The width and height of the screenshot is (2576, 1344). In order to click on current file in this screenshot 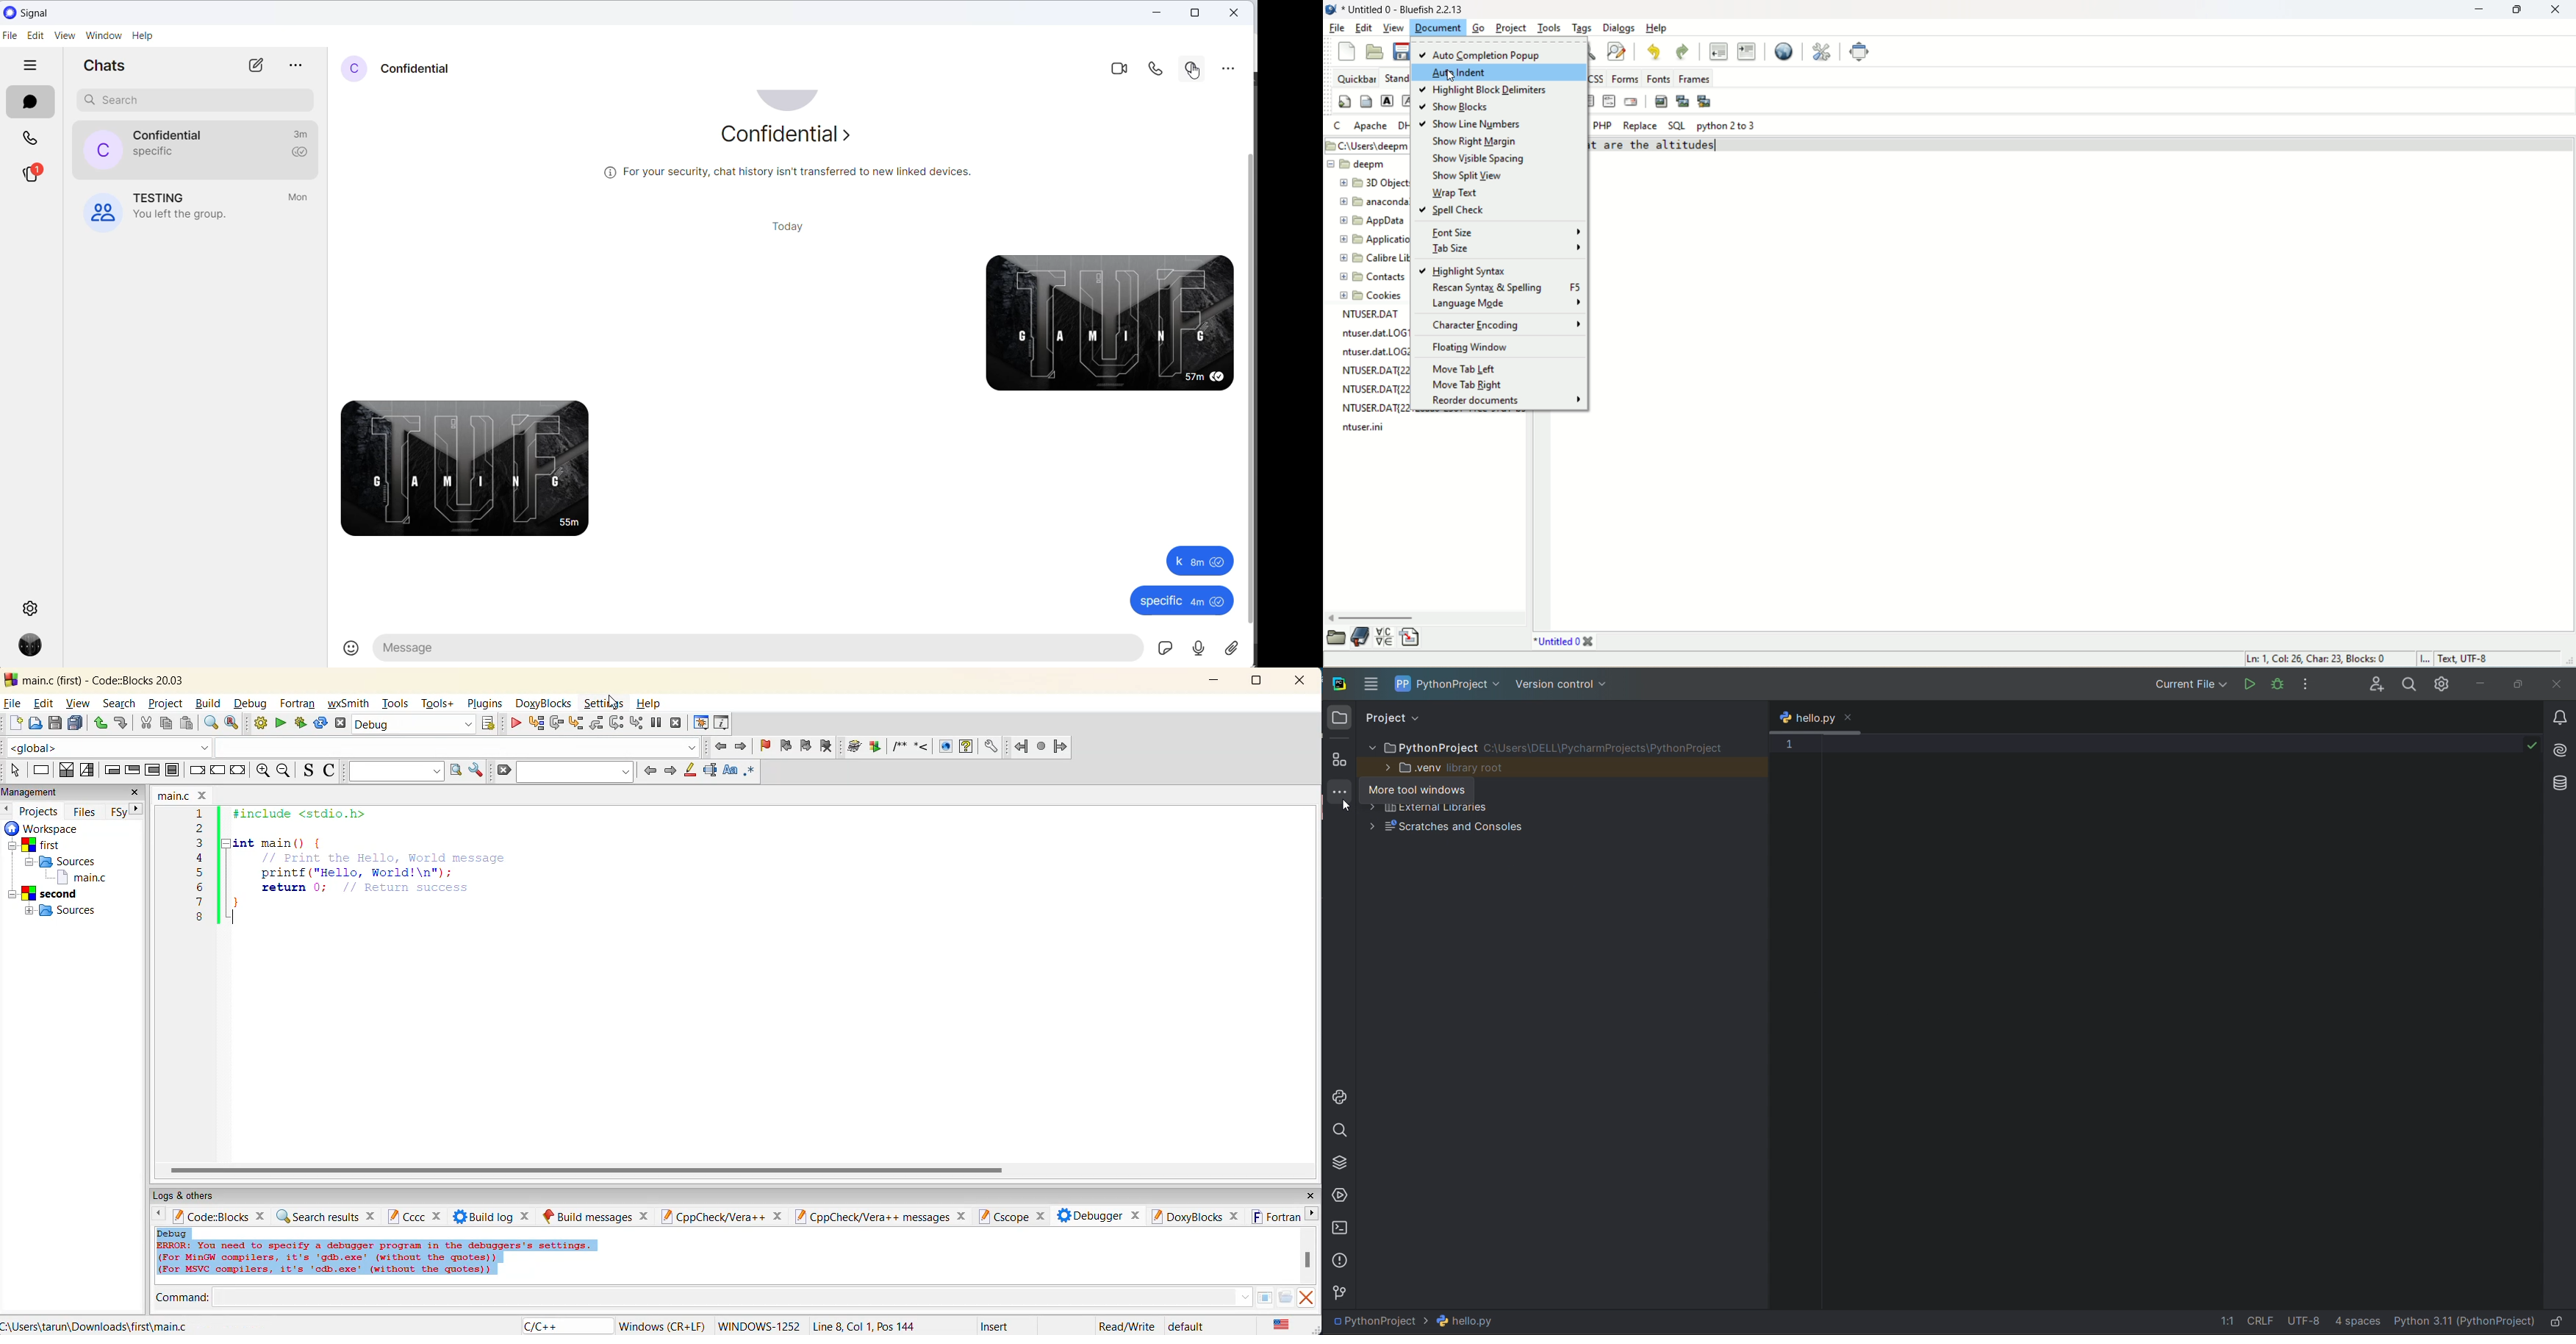, I will do `click(2190, 684)`.